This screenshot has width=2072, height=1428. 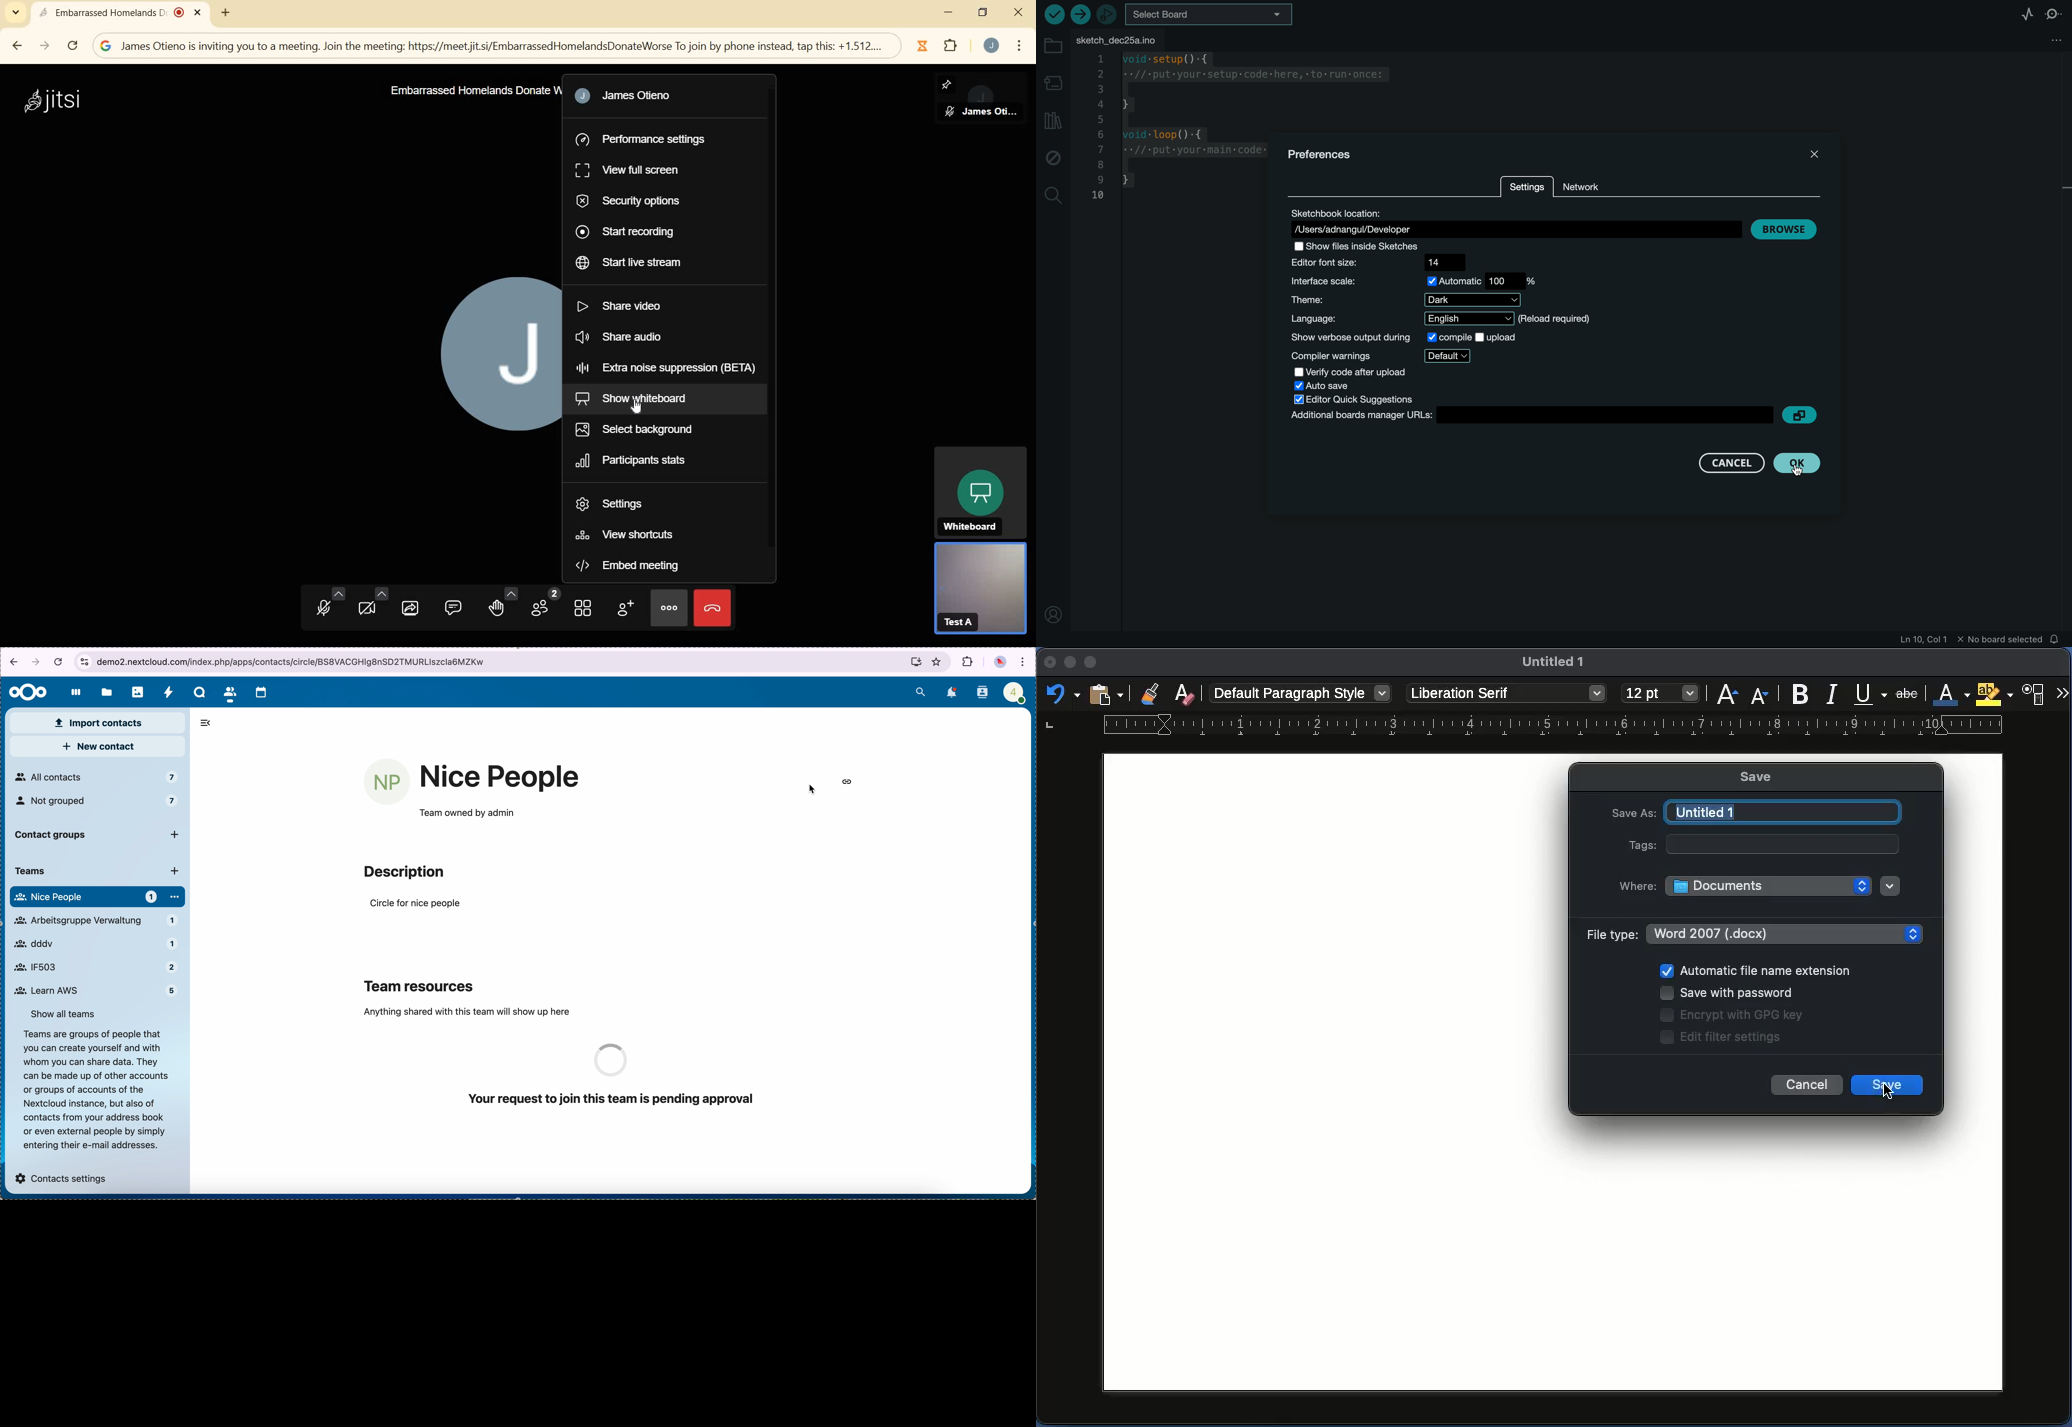 What do you see at coordinates (1106, 693) in the screenshot?
I see `Clipboard` at bounding box center [1106, 693].